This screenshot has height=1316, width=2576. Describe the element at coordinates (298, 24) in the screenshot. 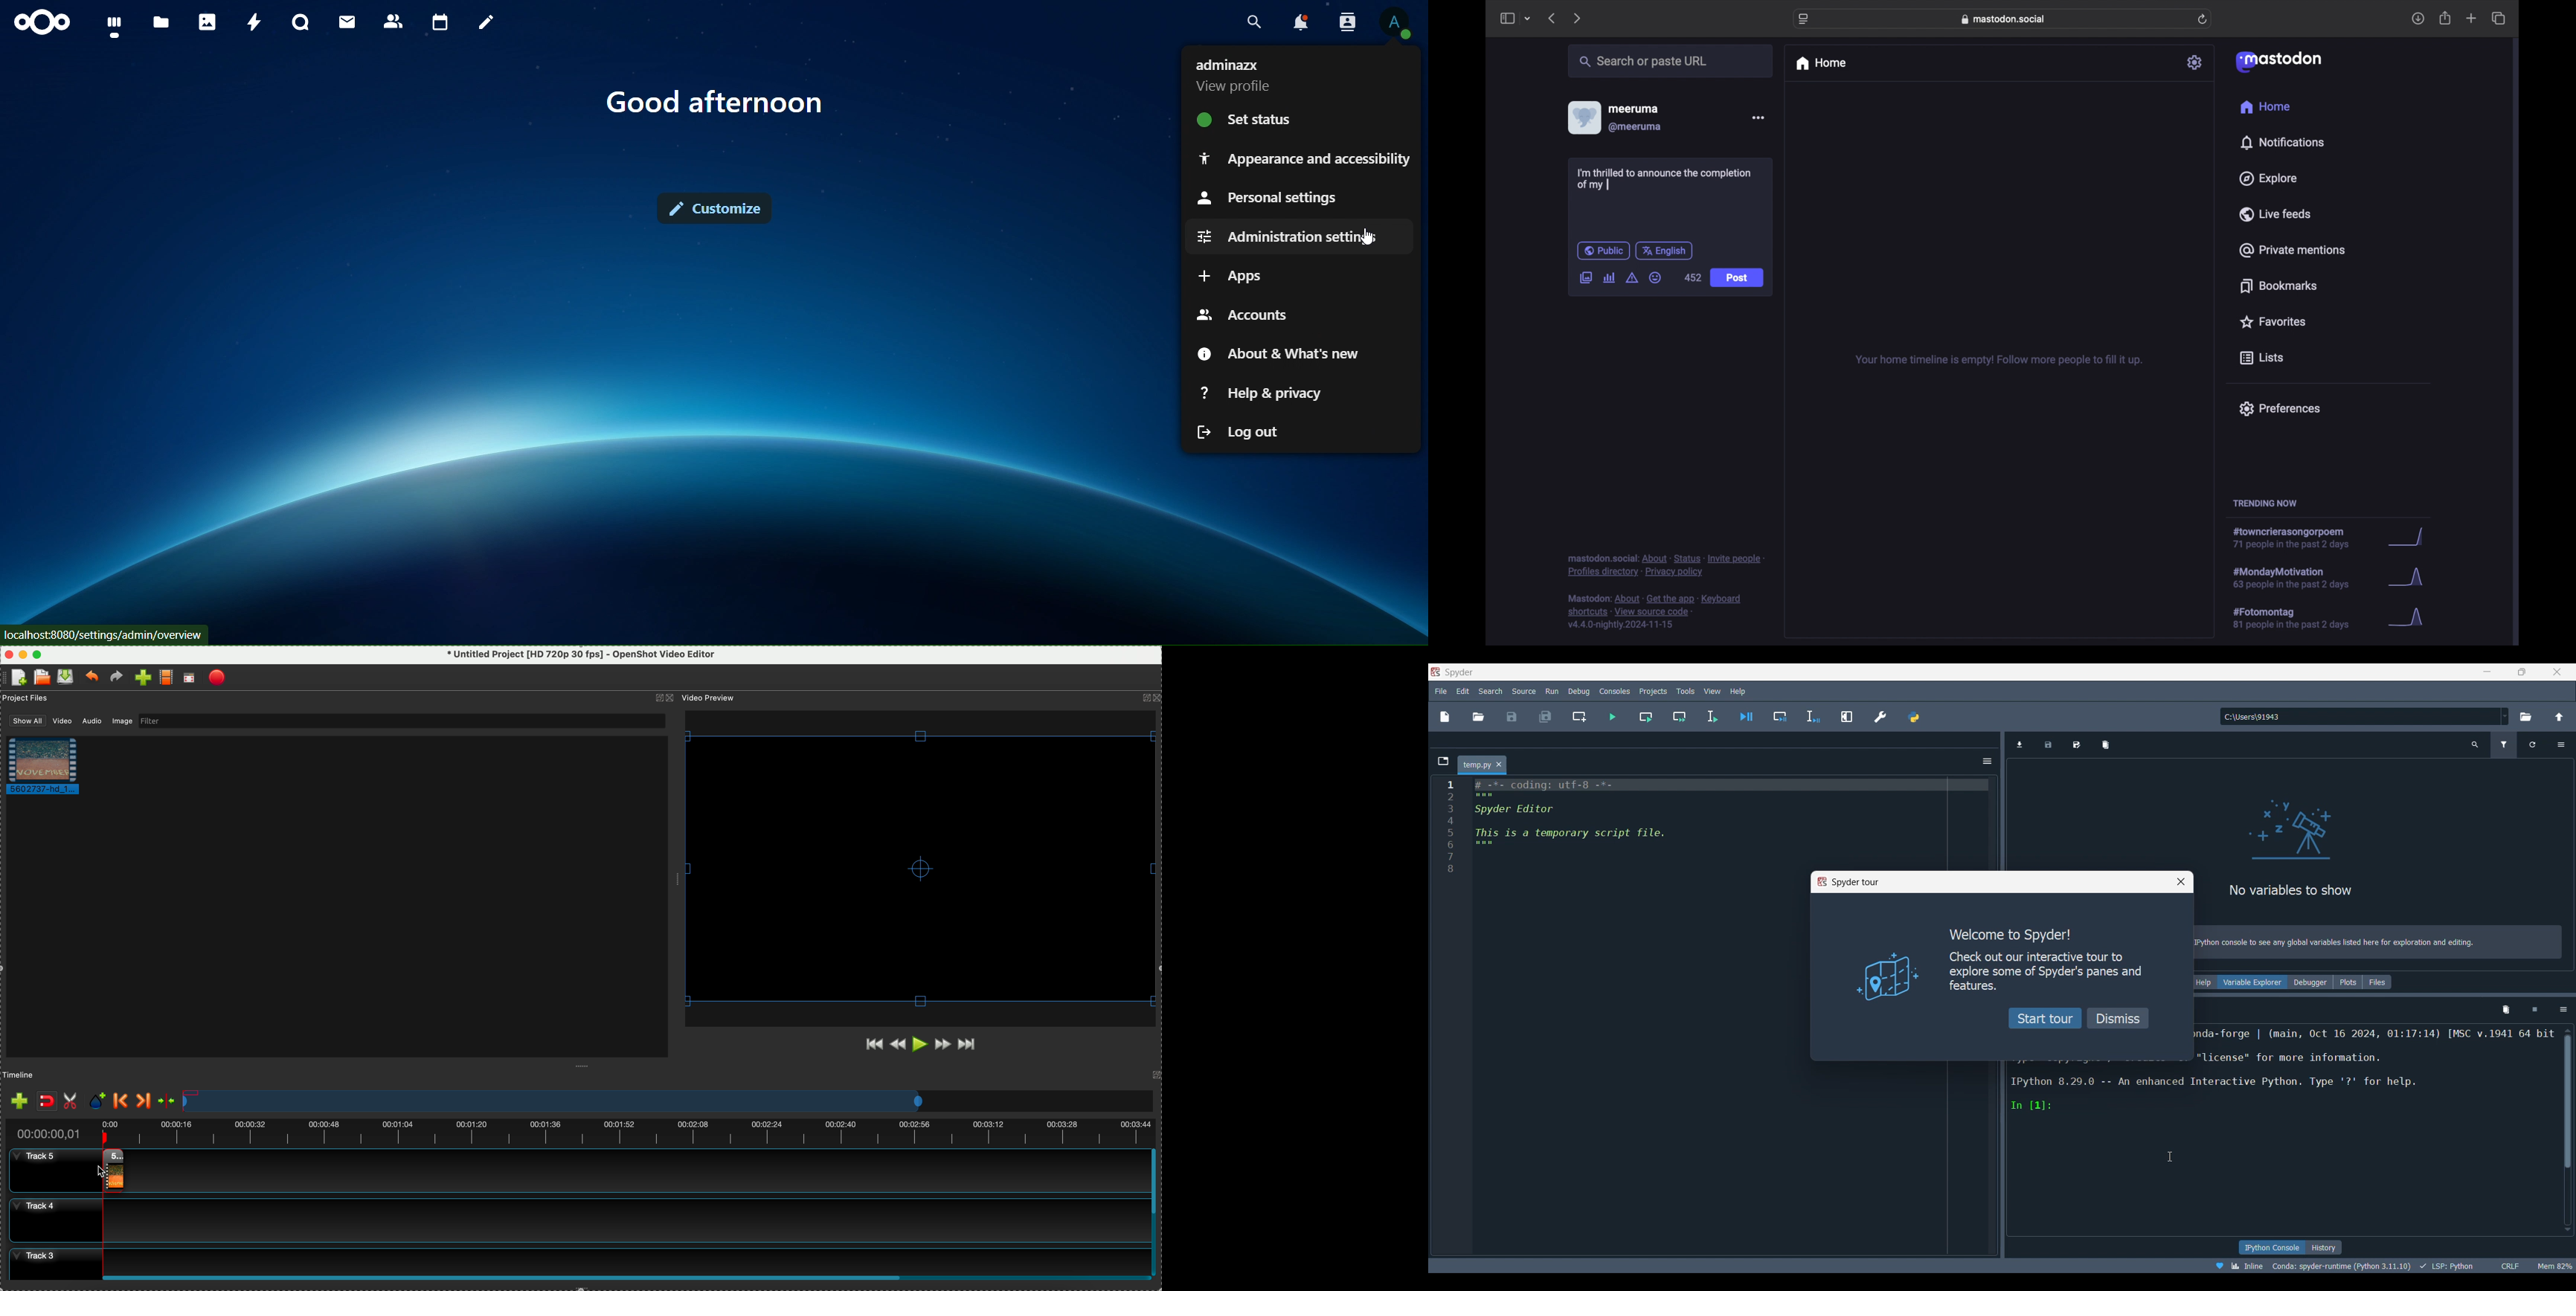

I see `talk` at that location.